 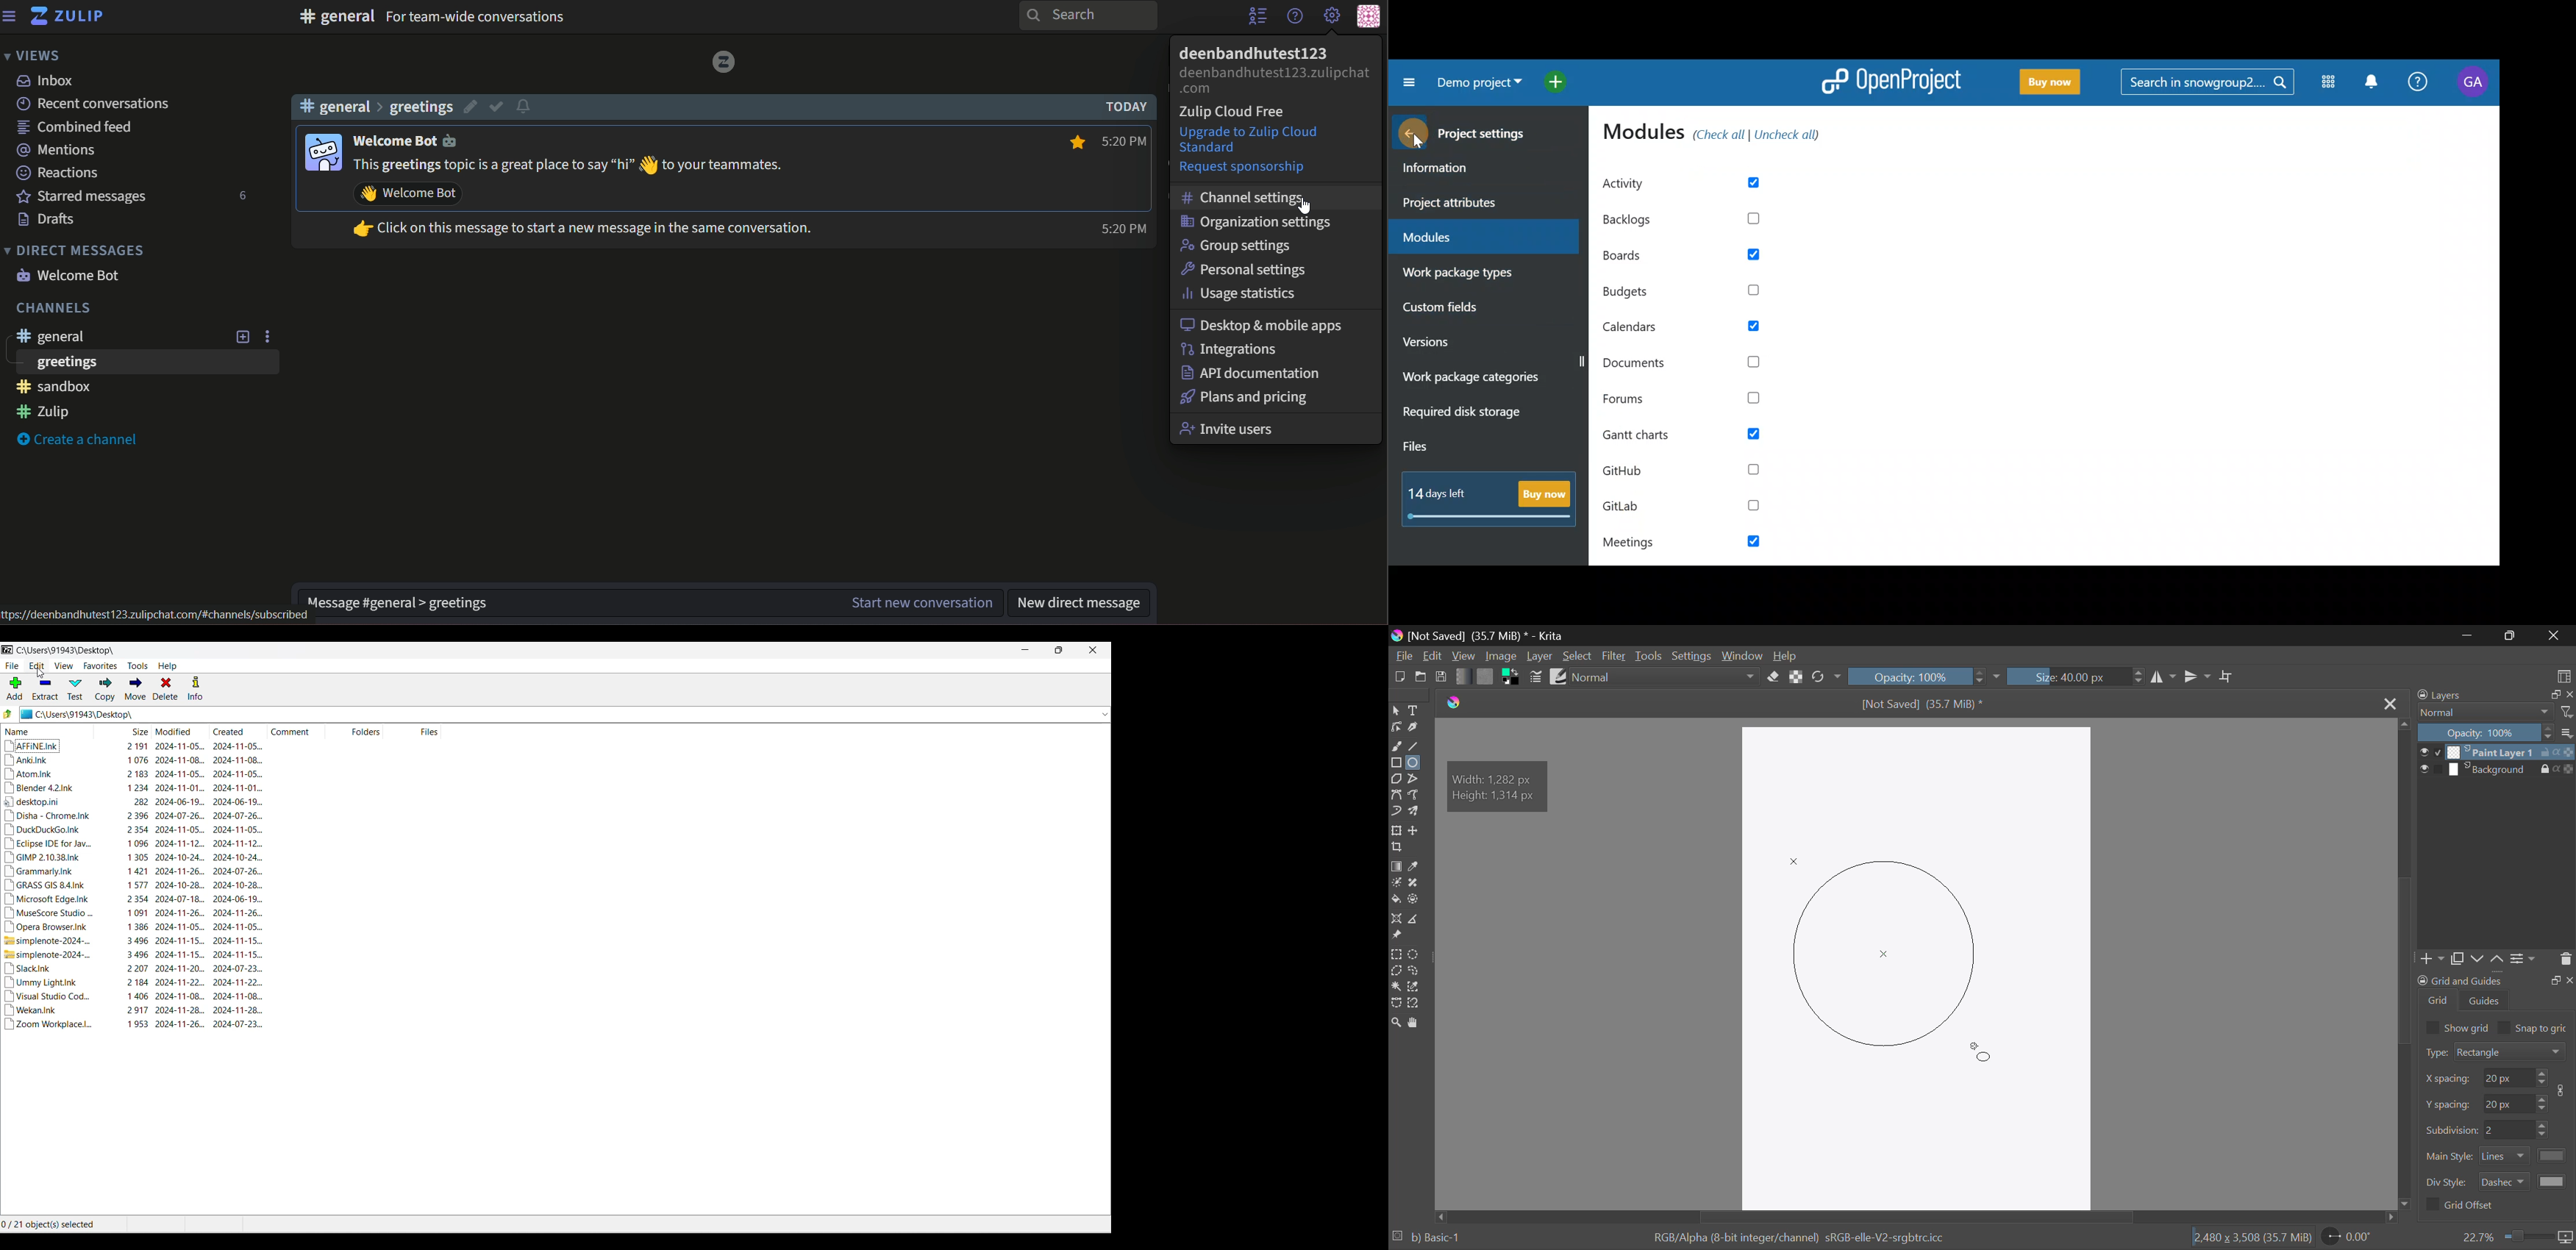 What do you see at coordinates (1414, 883) in the screenshot?
I see `Smart Patch Tool` at bounding box center [1414, 883].